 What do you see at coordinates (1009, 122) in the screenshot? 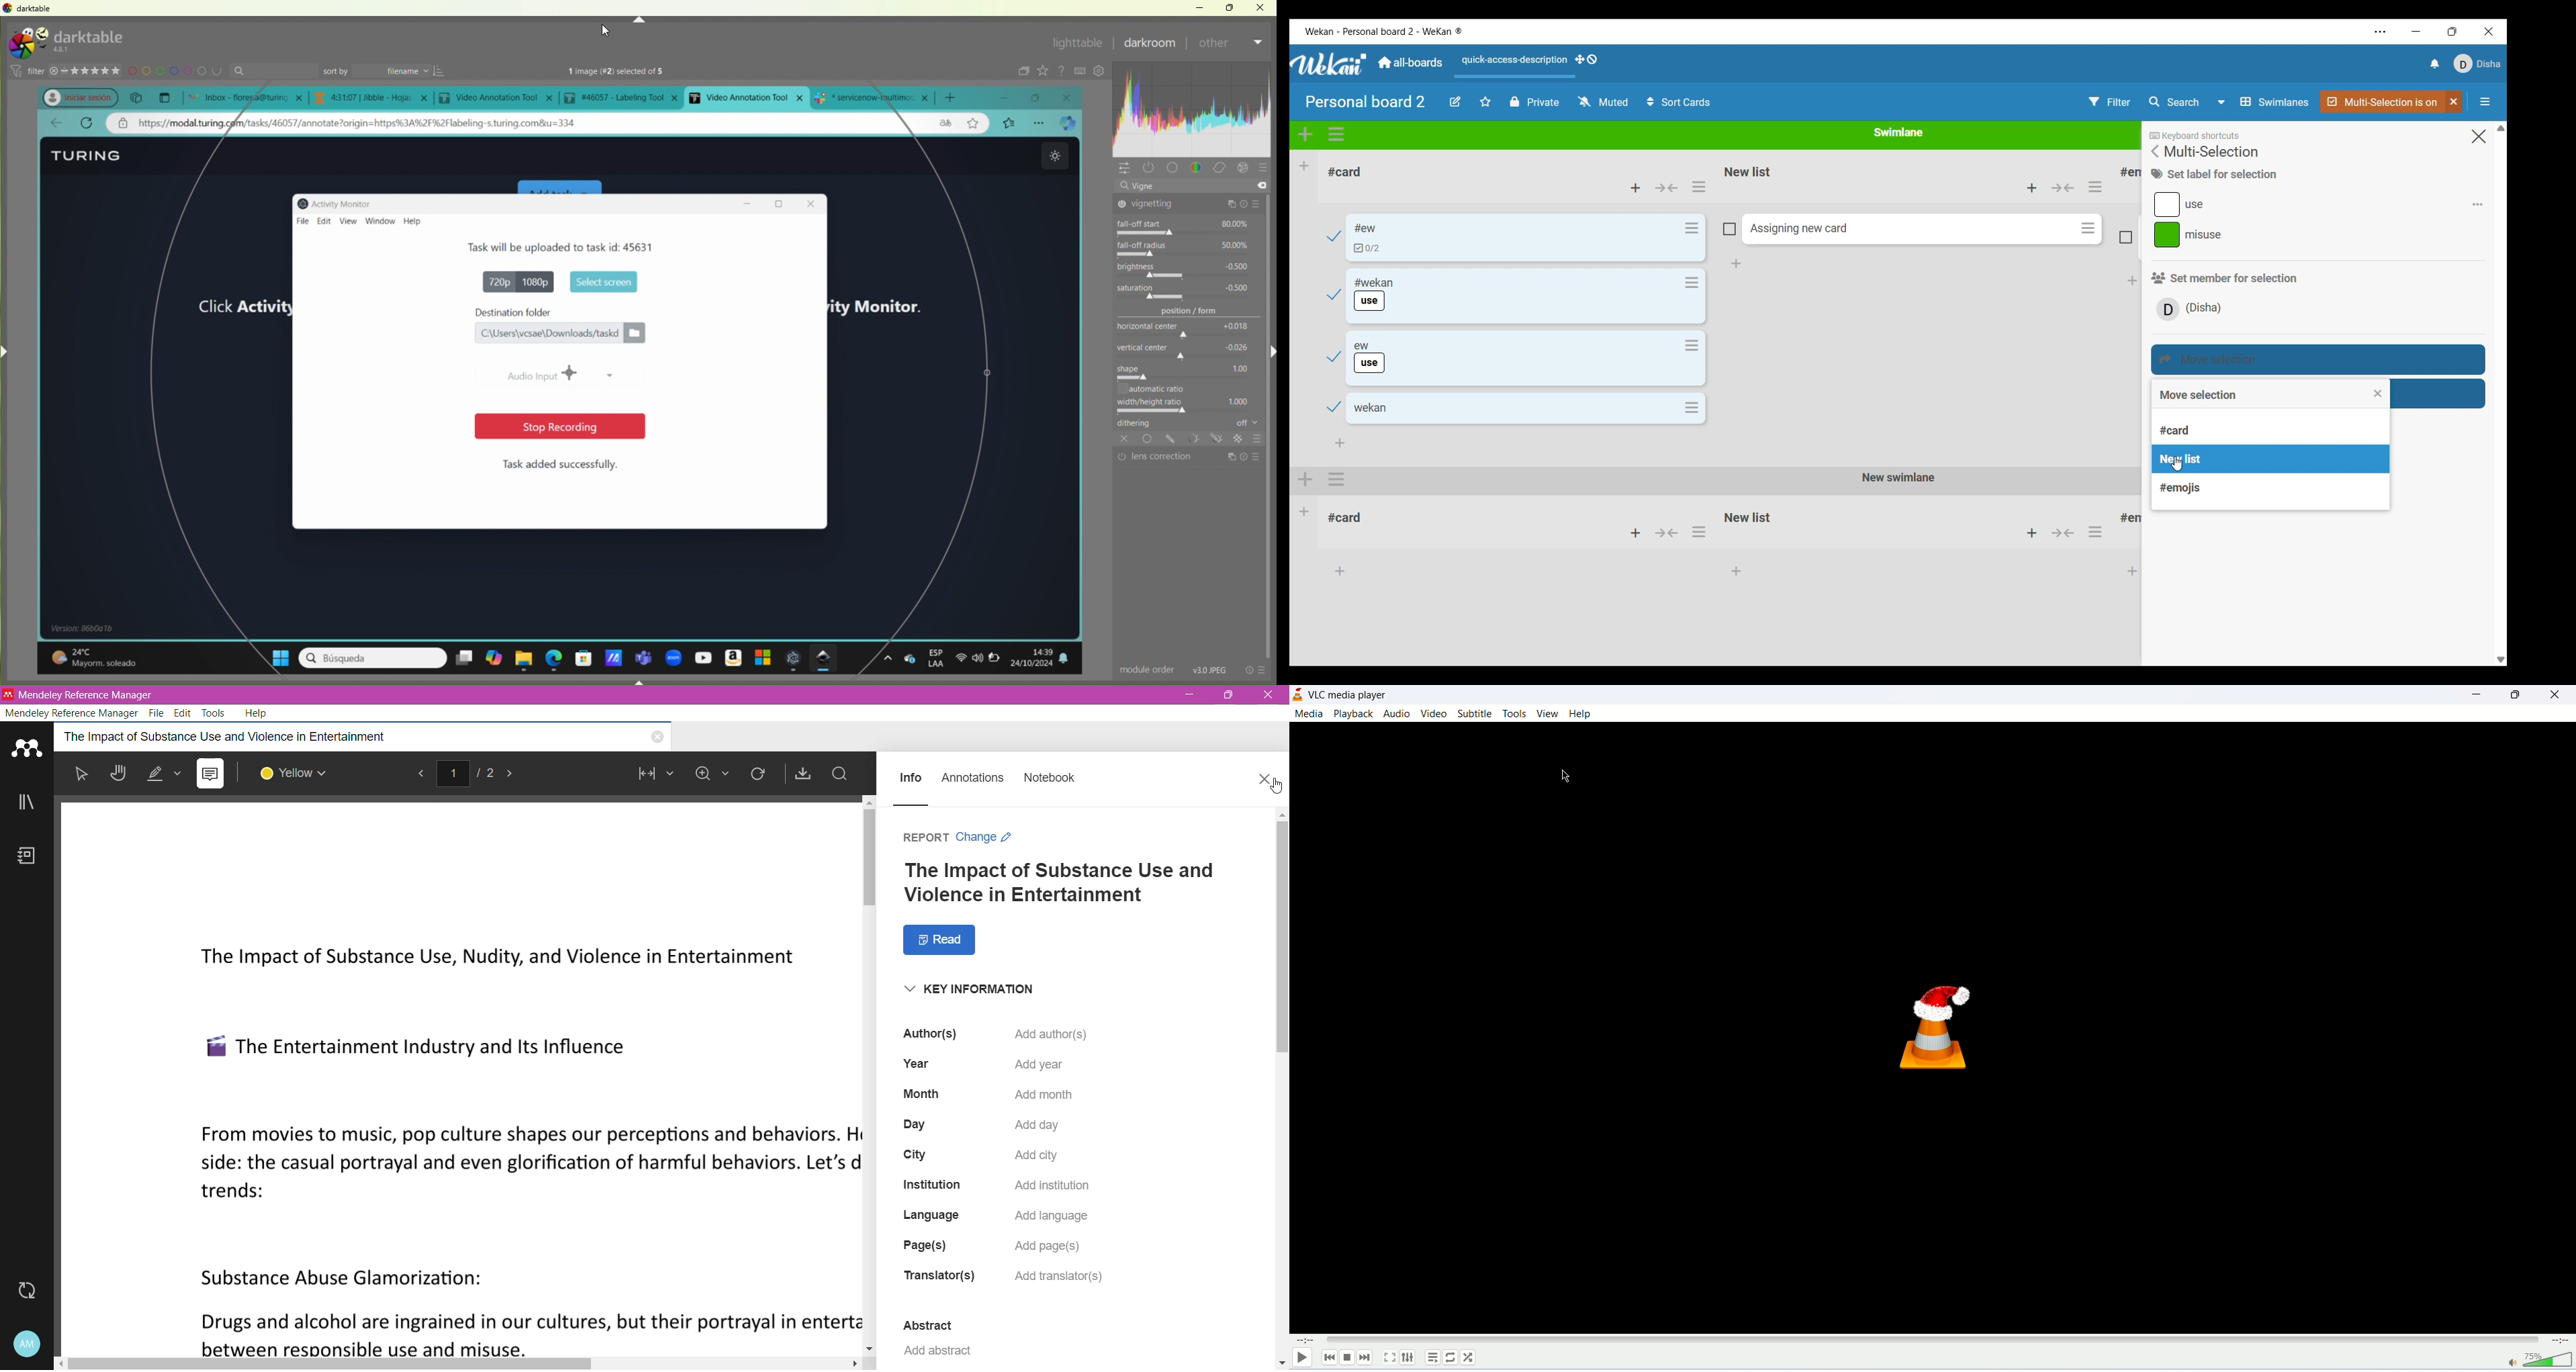
I see `bookmarks` at bounding box center [1009, 122].